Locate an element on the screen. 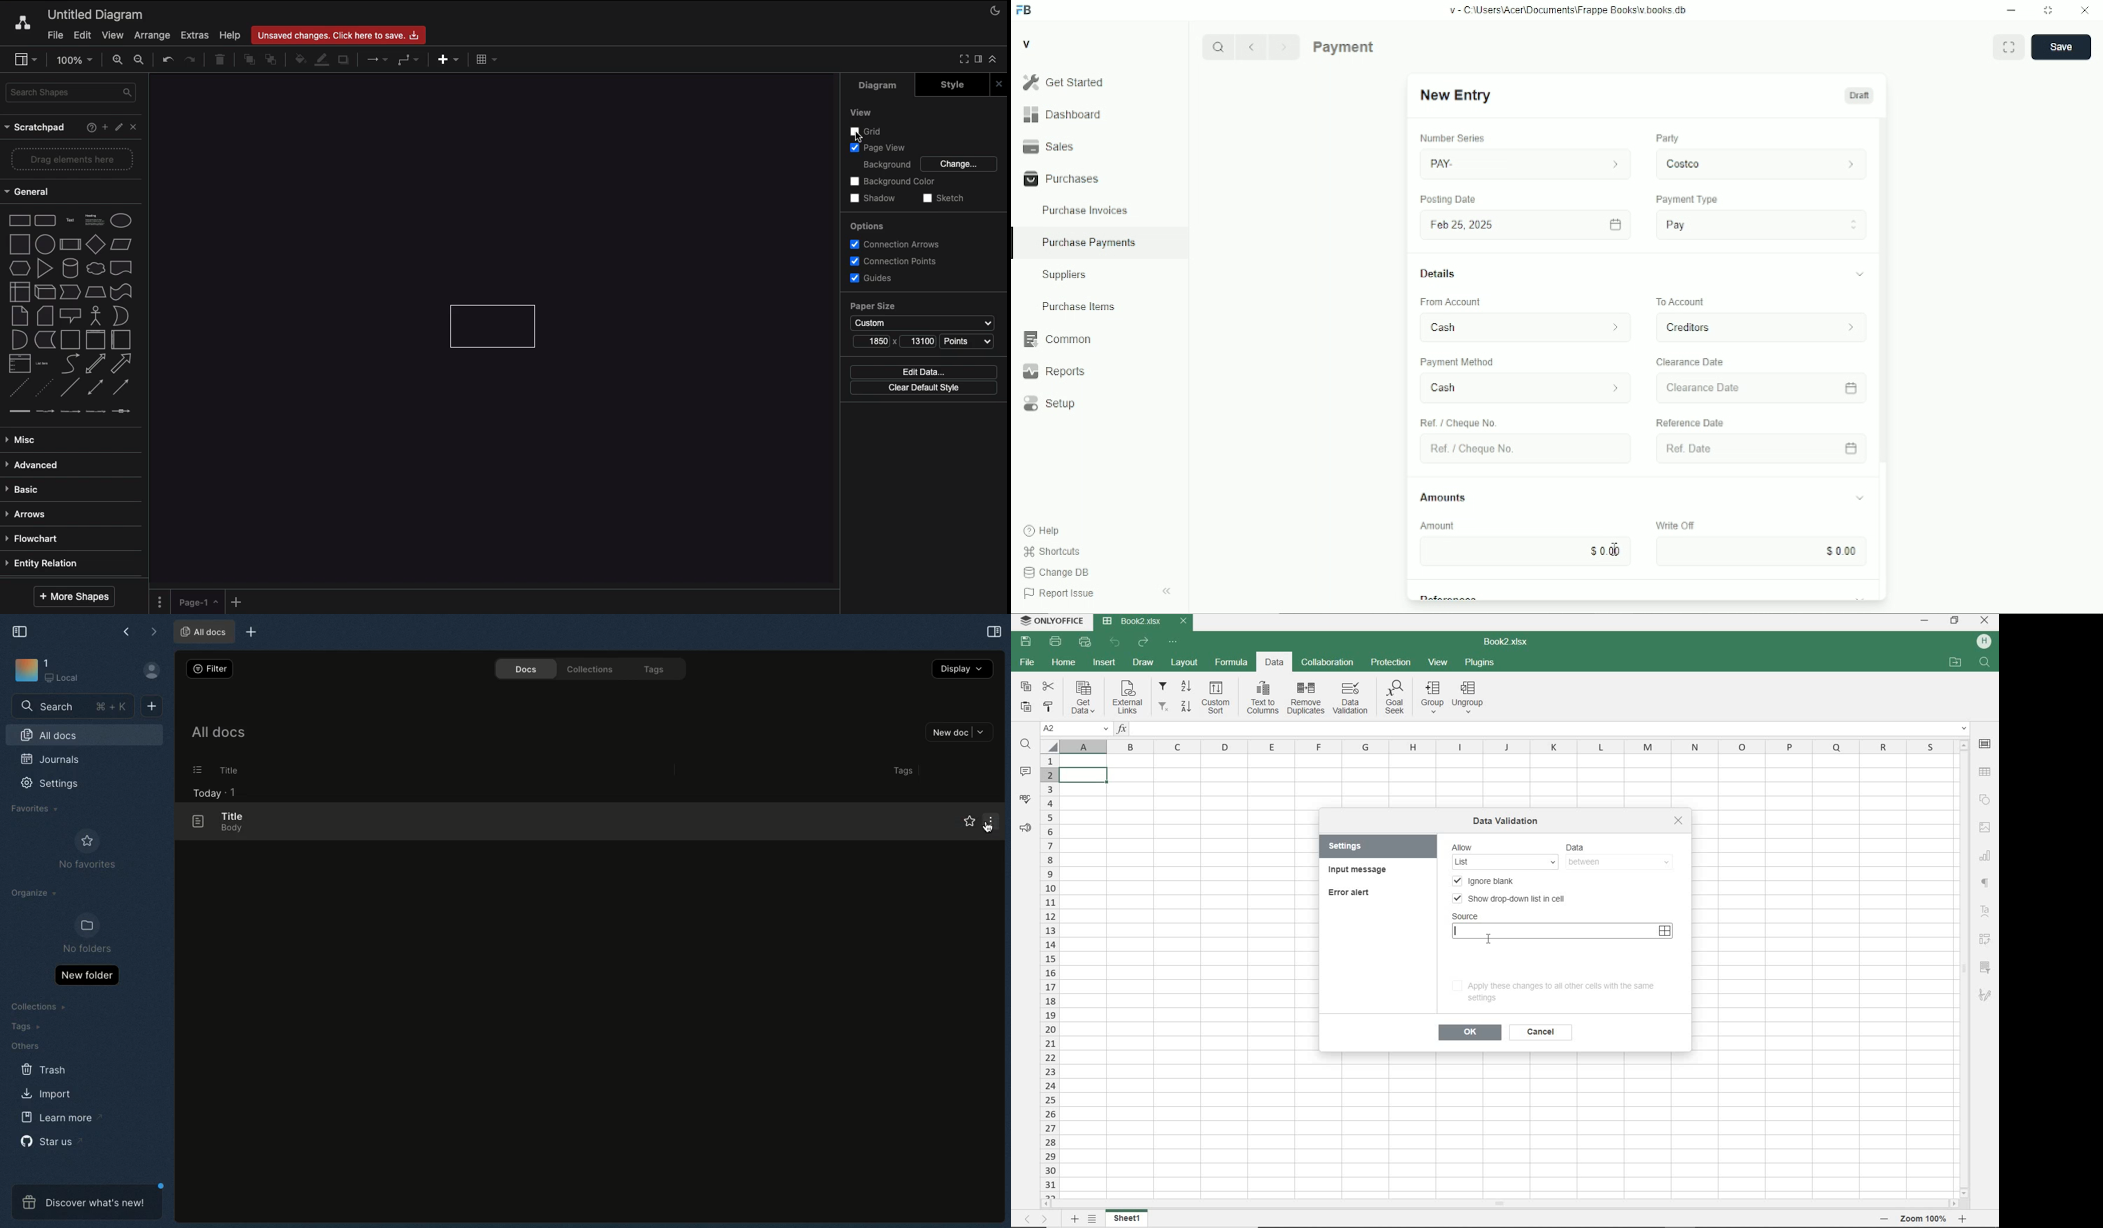  COPY is located at coordinates (1025, 688).